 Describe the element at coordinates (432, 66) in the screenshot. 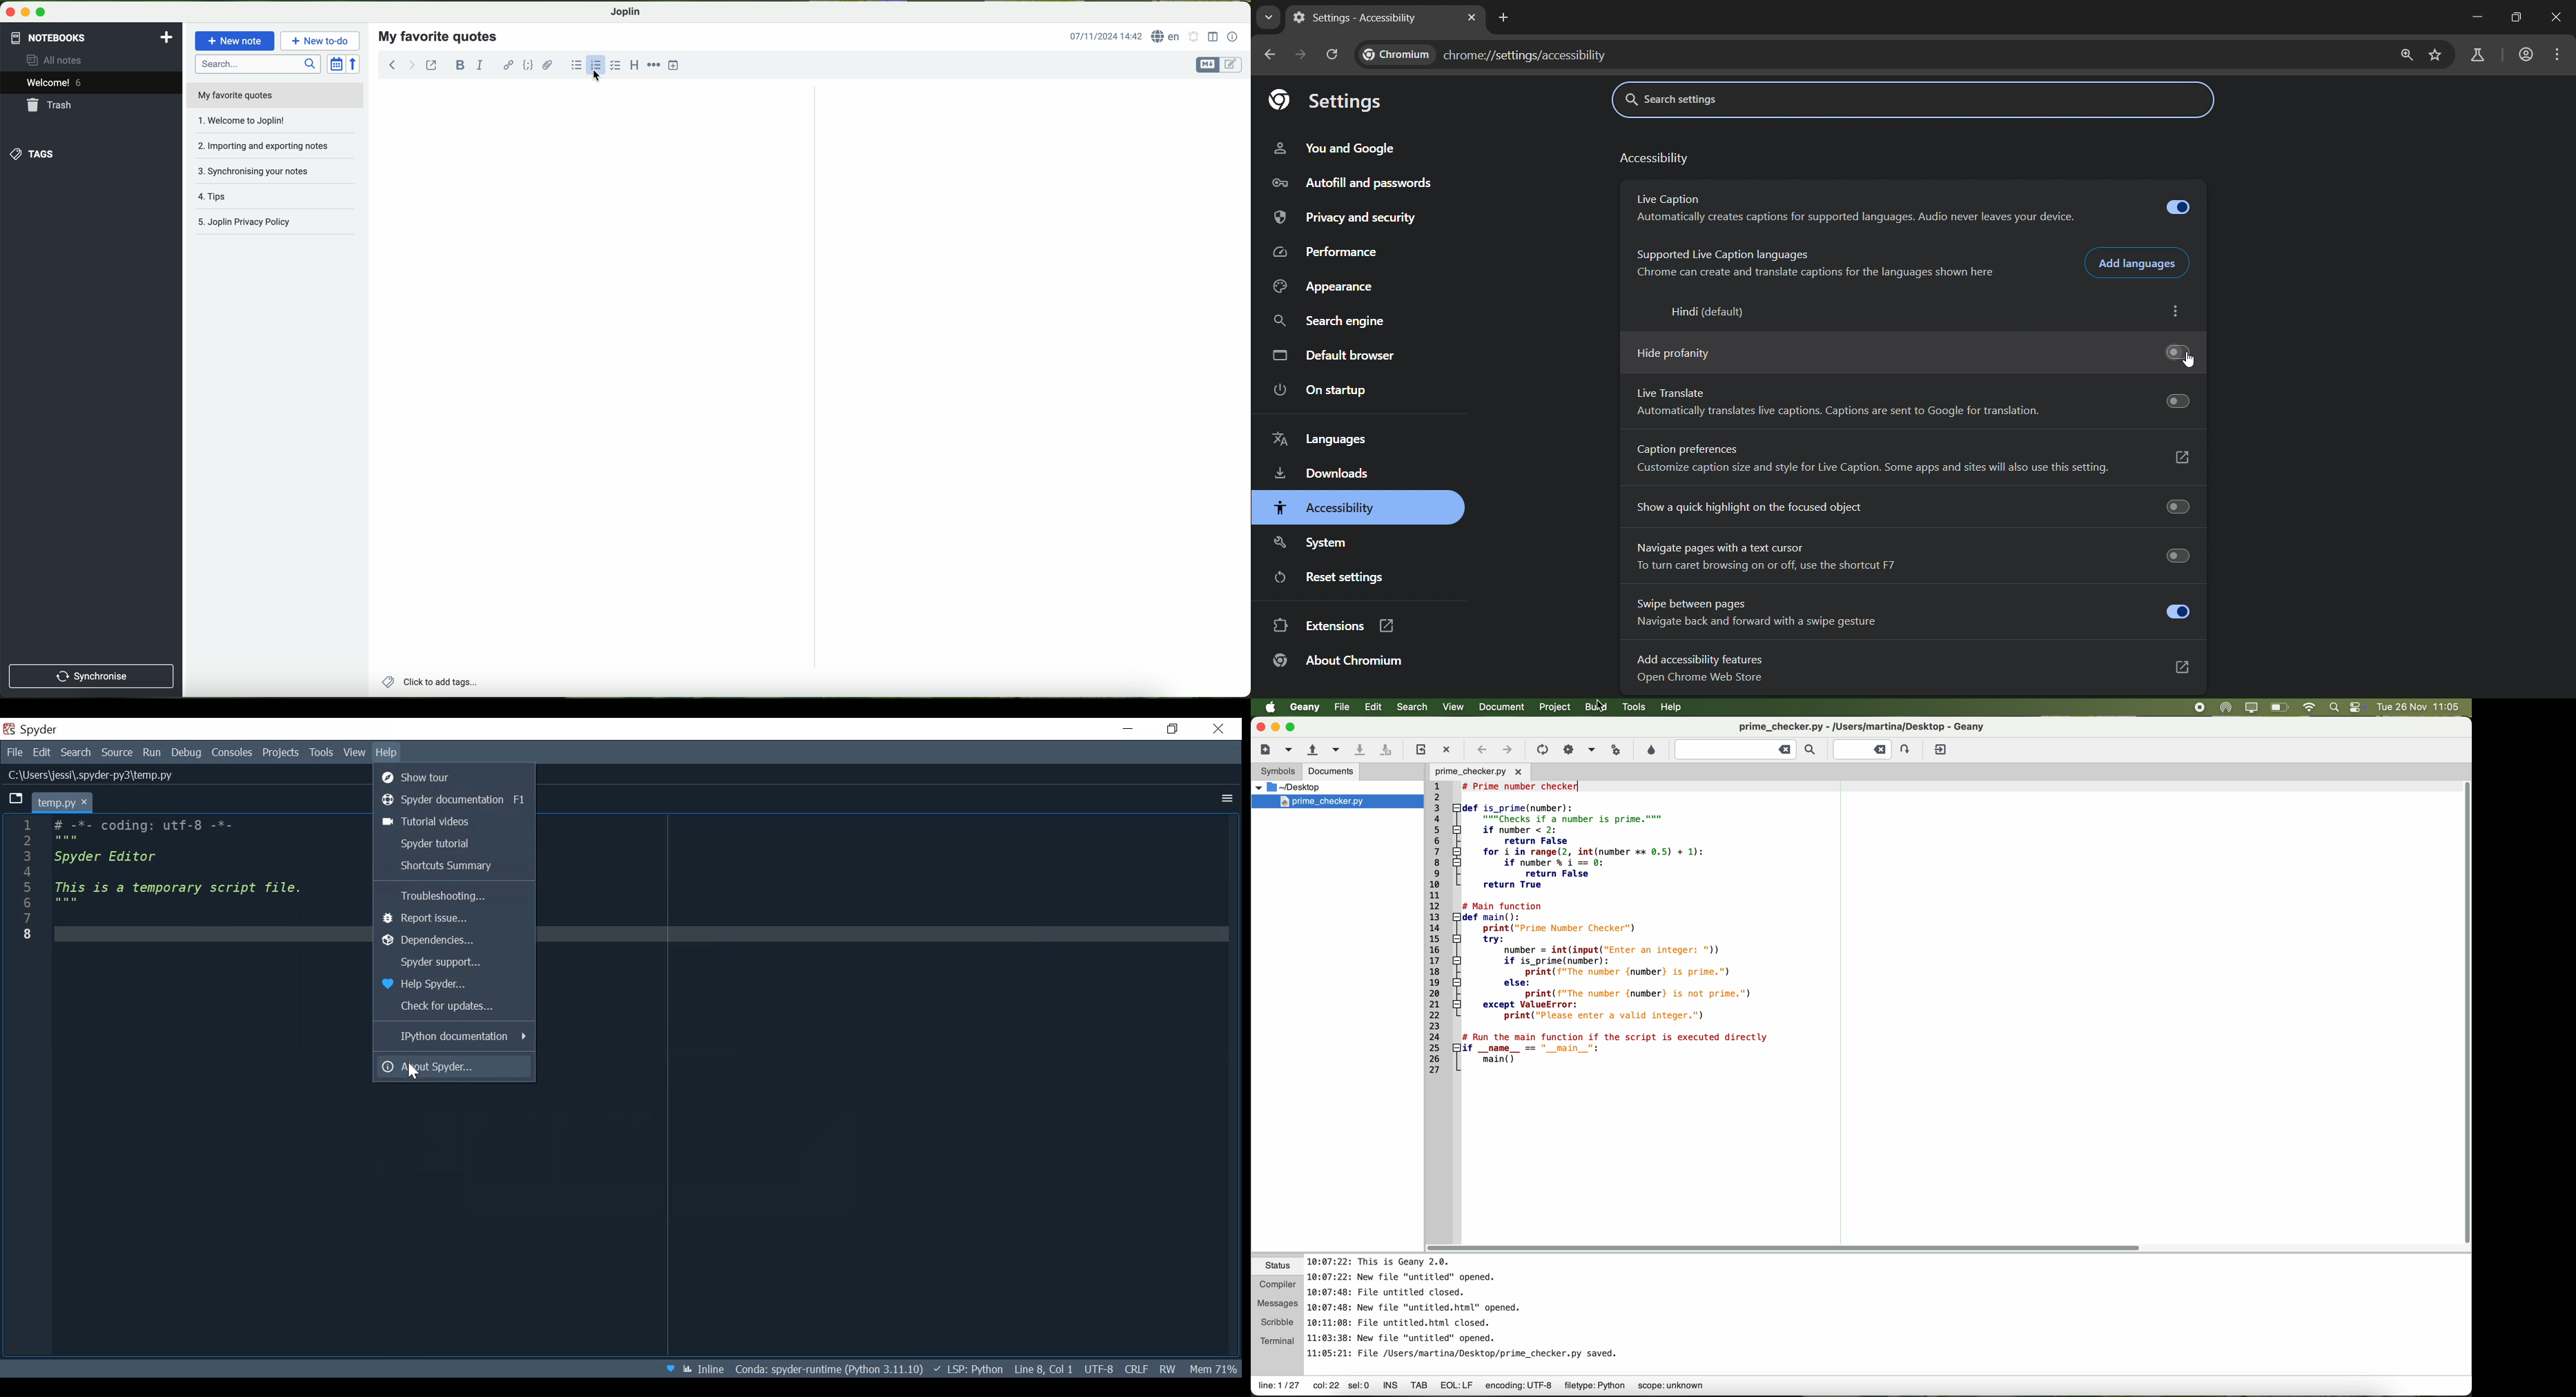

I see `toggle external editing` at that location.